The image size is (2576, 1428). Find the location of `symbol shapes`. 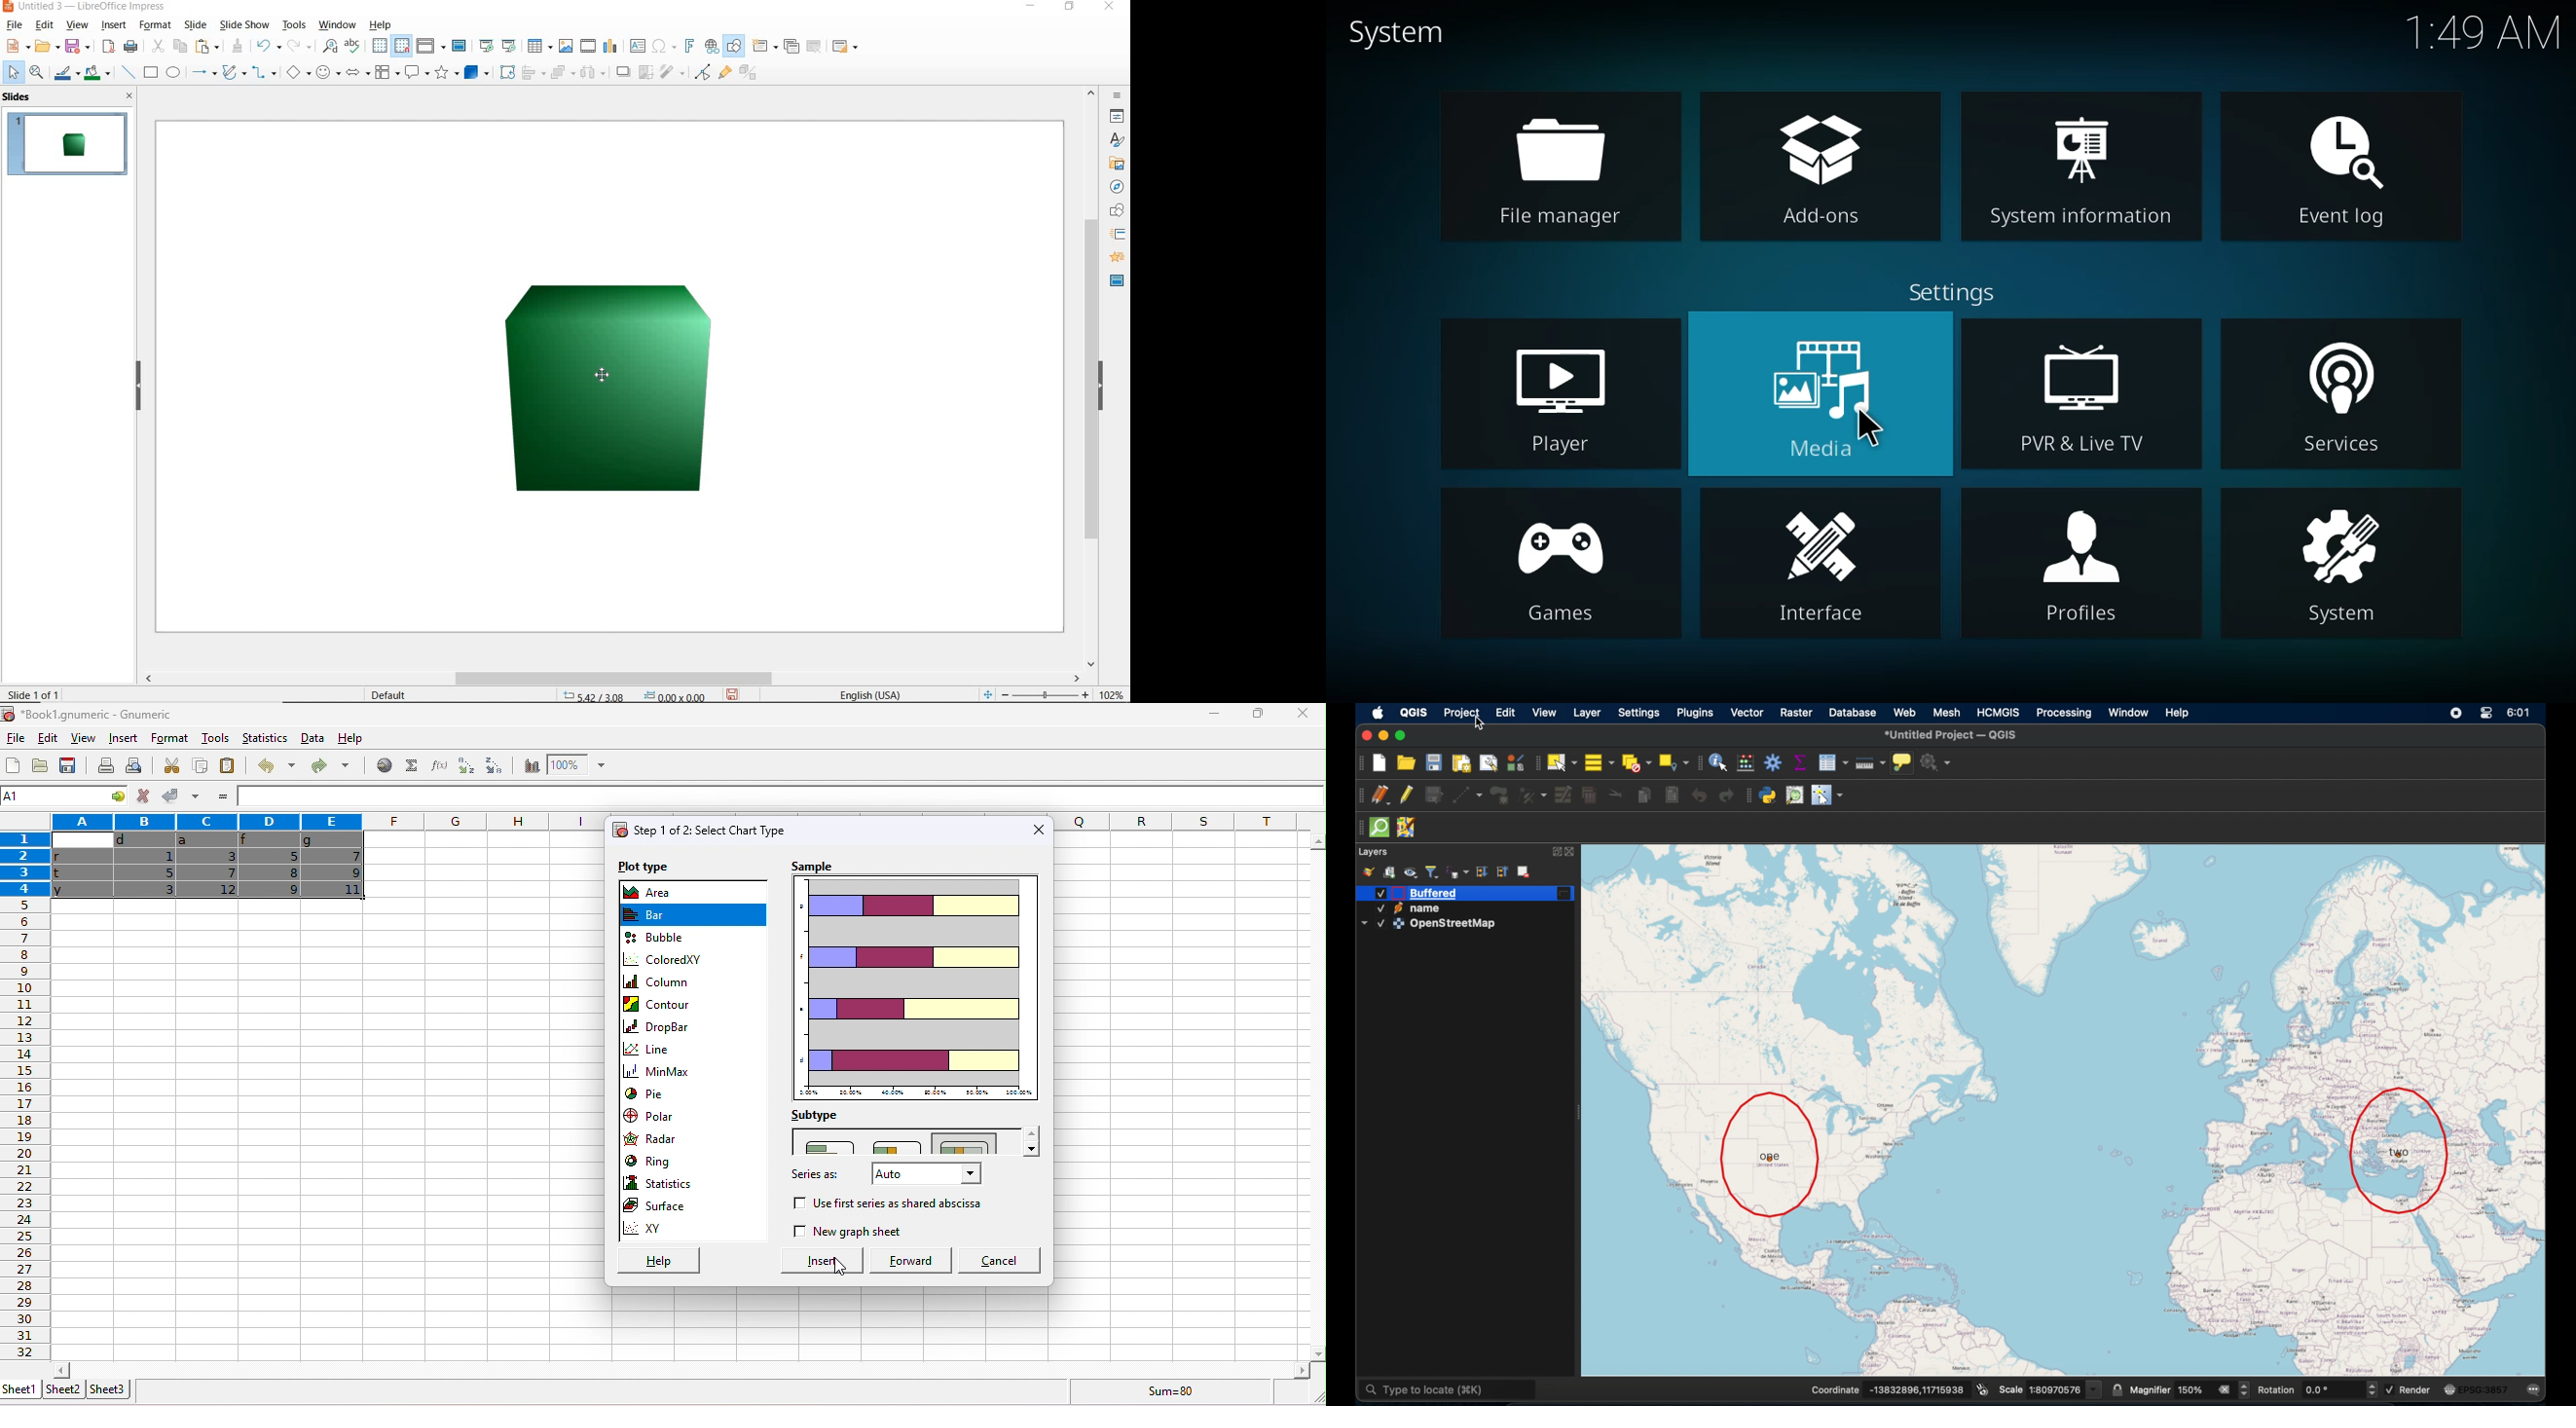

symbol shapes is located at coordinates (329, 72).